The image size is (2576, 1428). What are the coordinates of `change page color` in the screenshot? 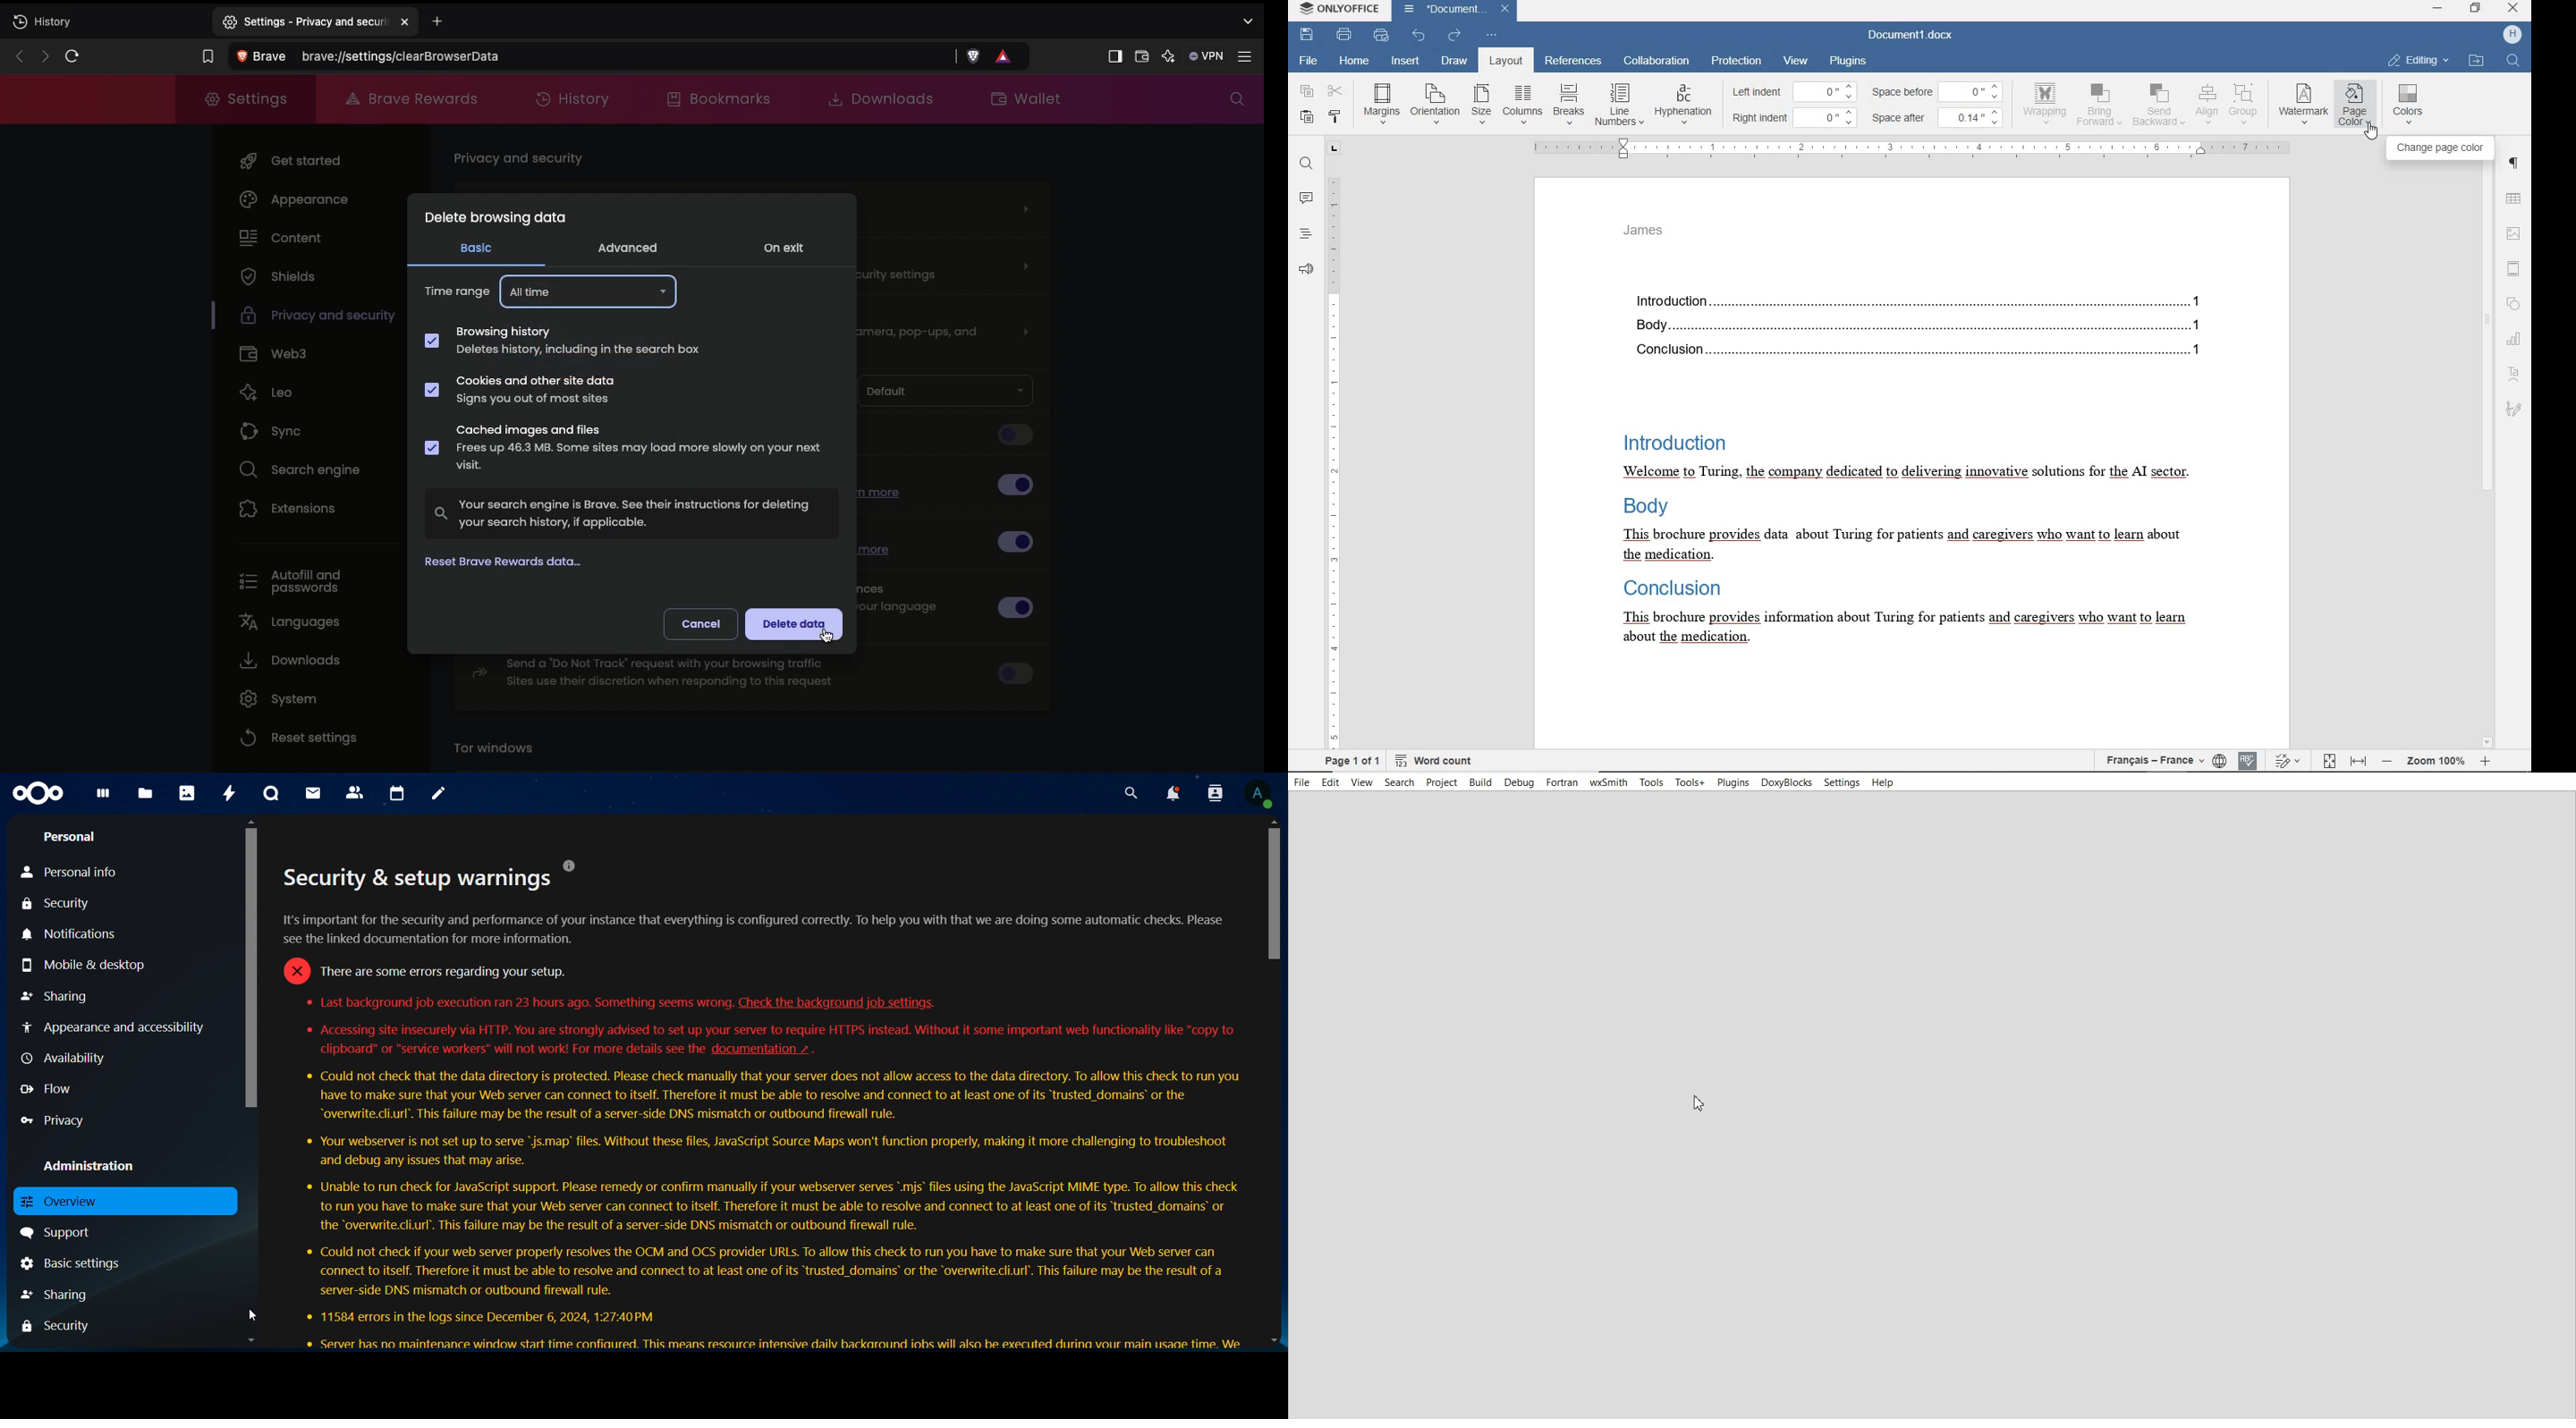 It's located at (2429, 152).